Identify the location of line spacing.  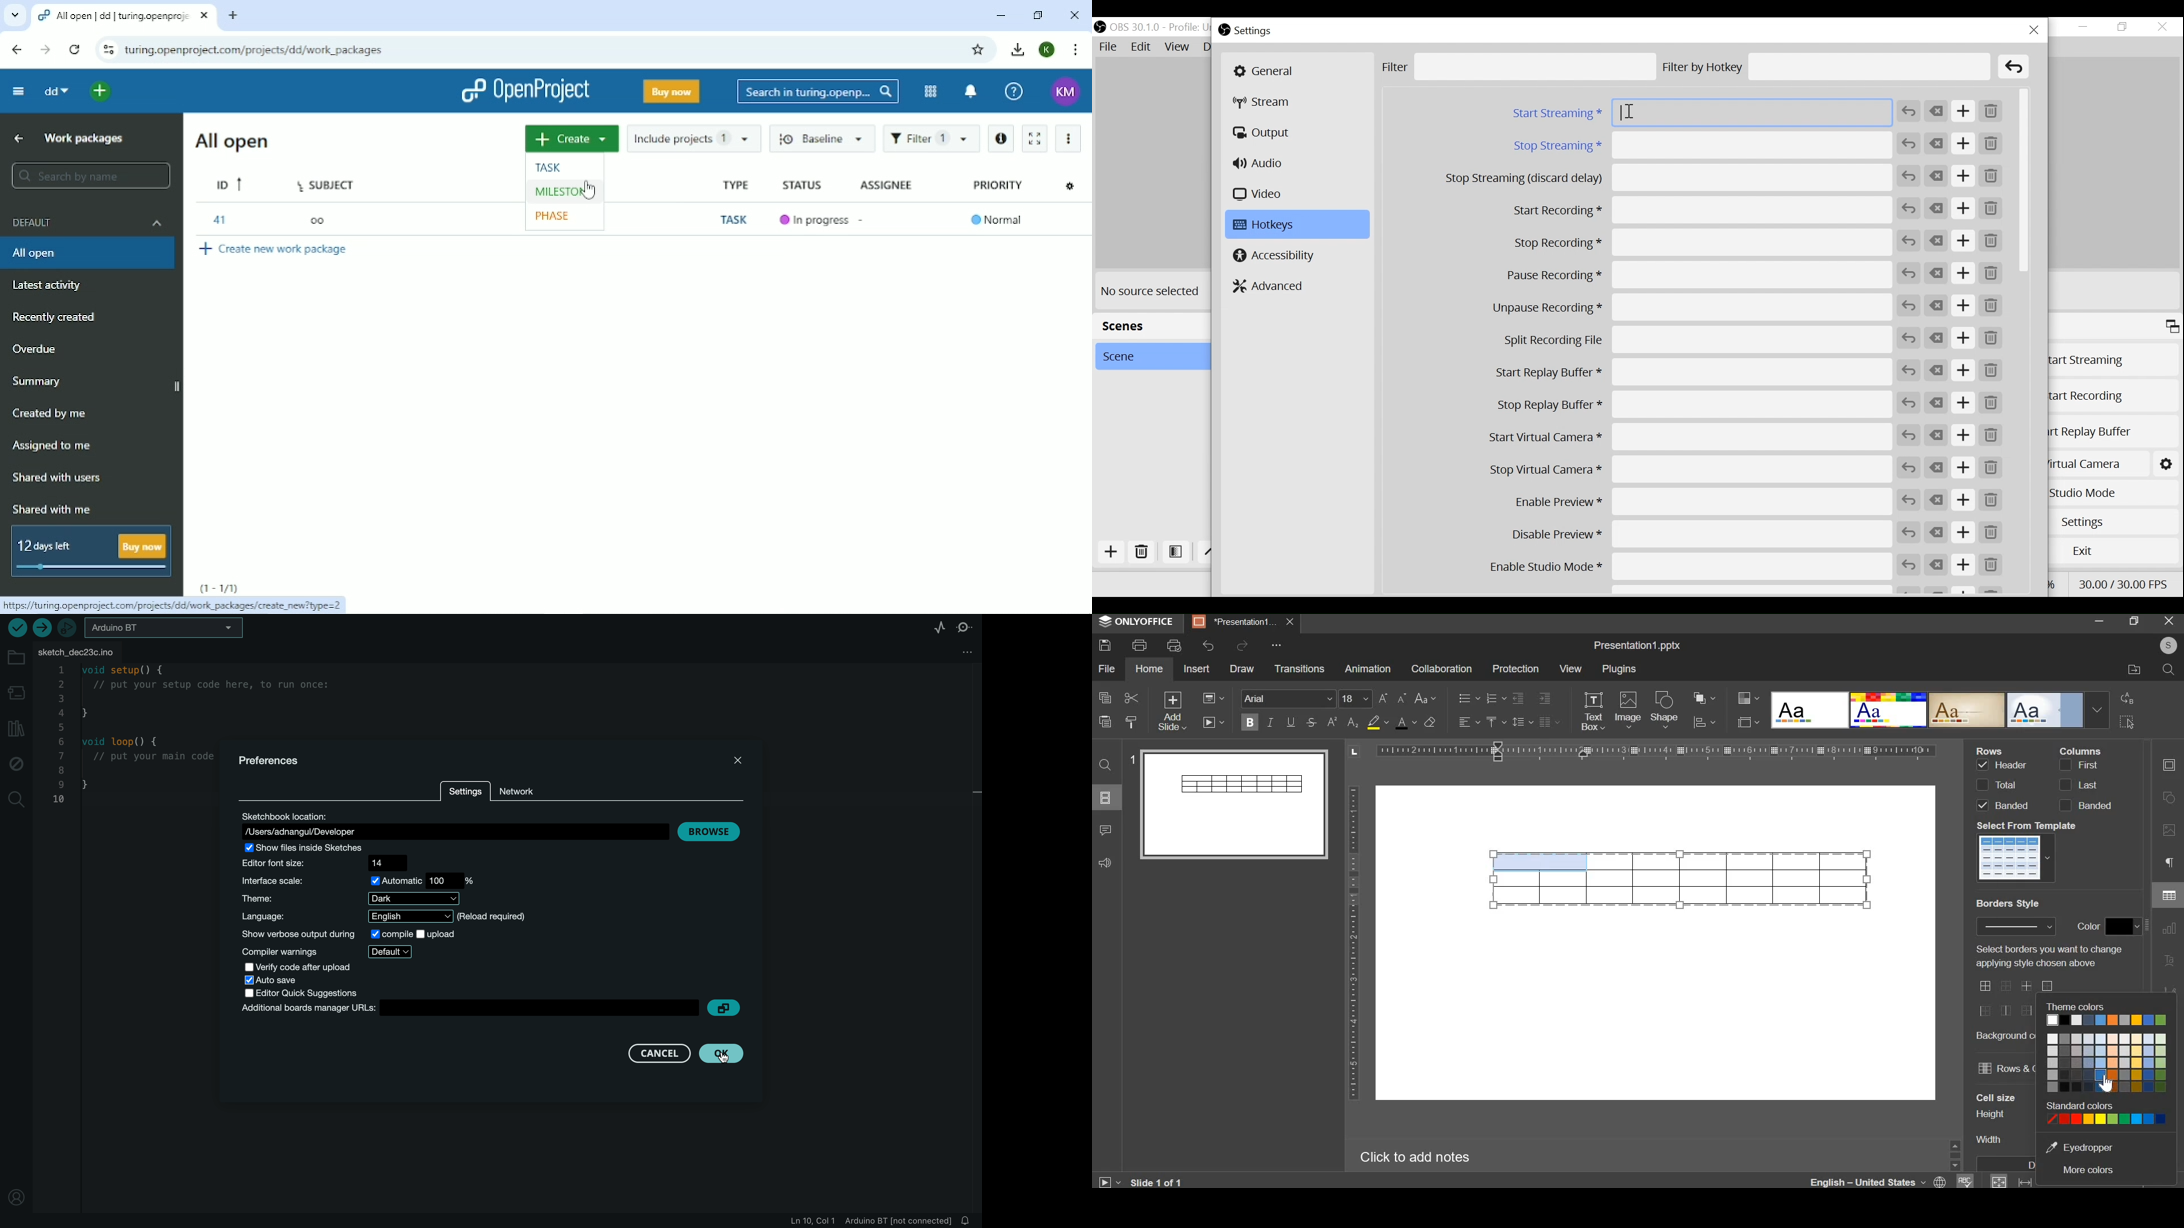
(1521, 722).